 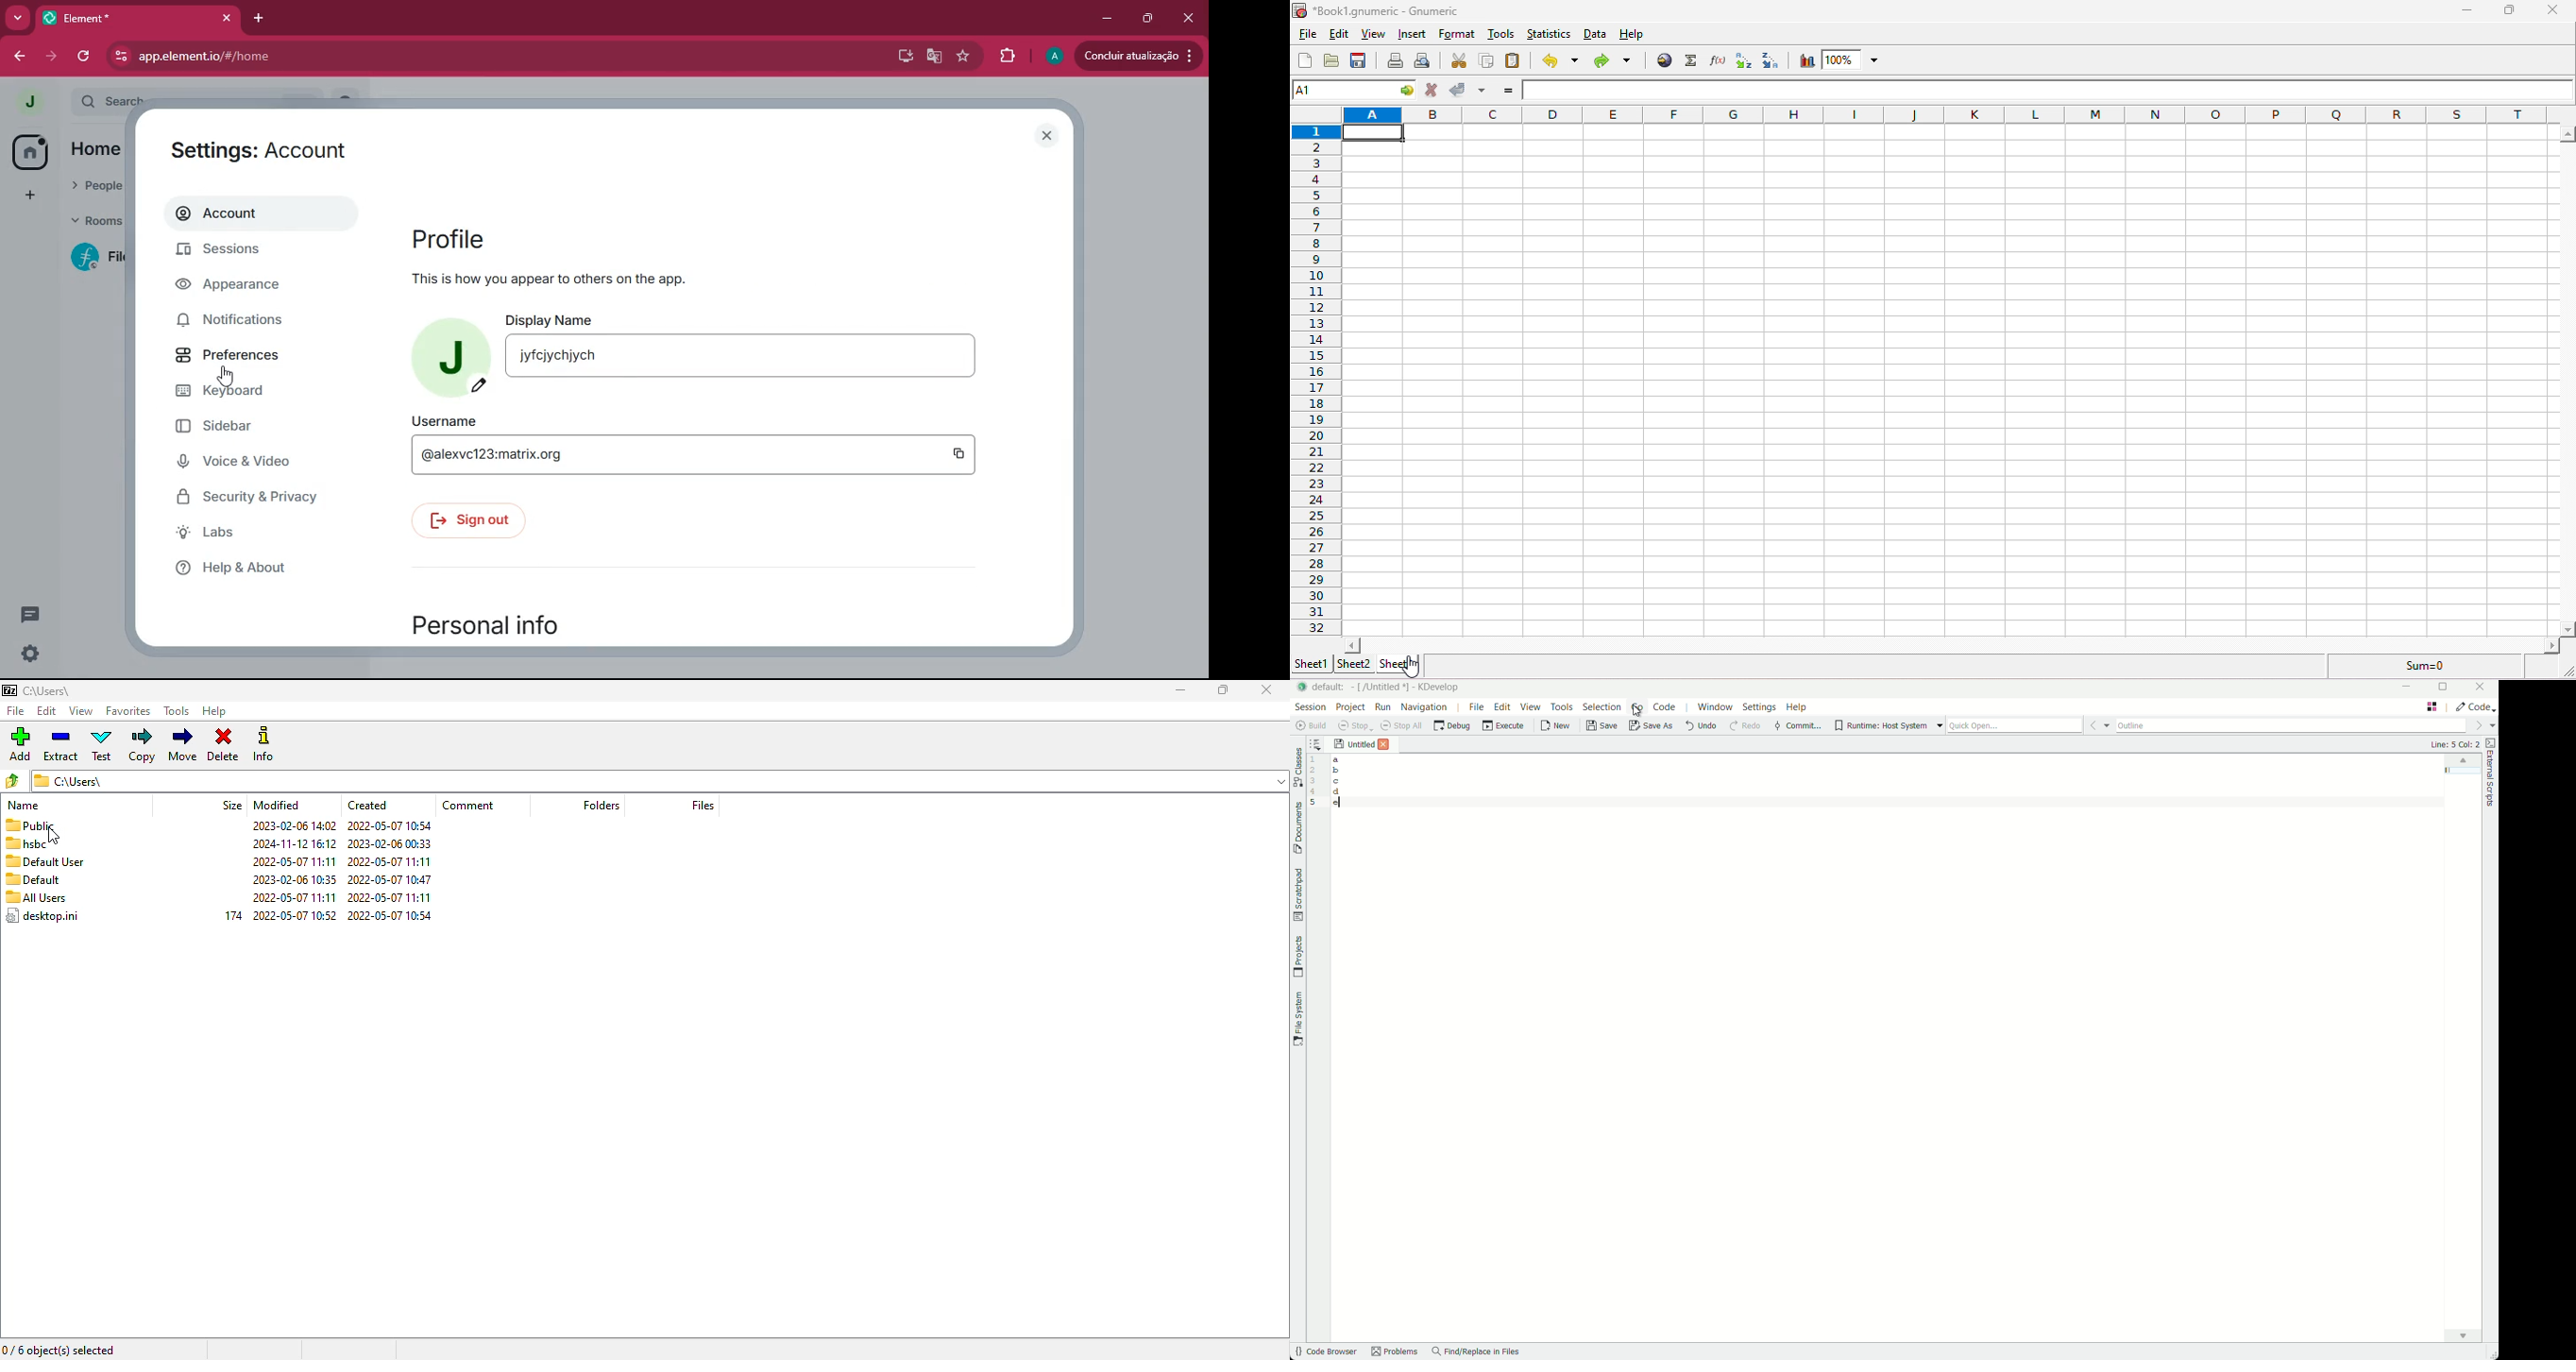 I want to click on security & privacy, so click(x=251, y=501).